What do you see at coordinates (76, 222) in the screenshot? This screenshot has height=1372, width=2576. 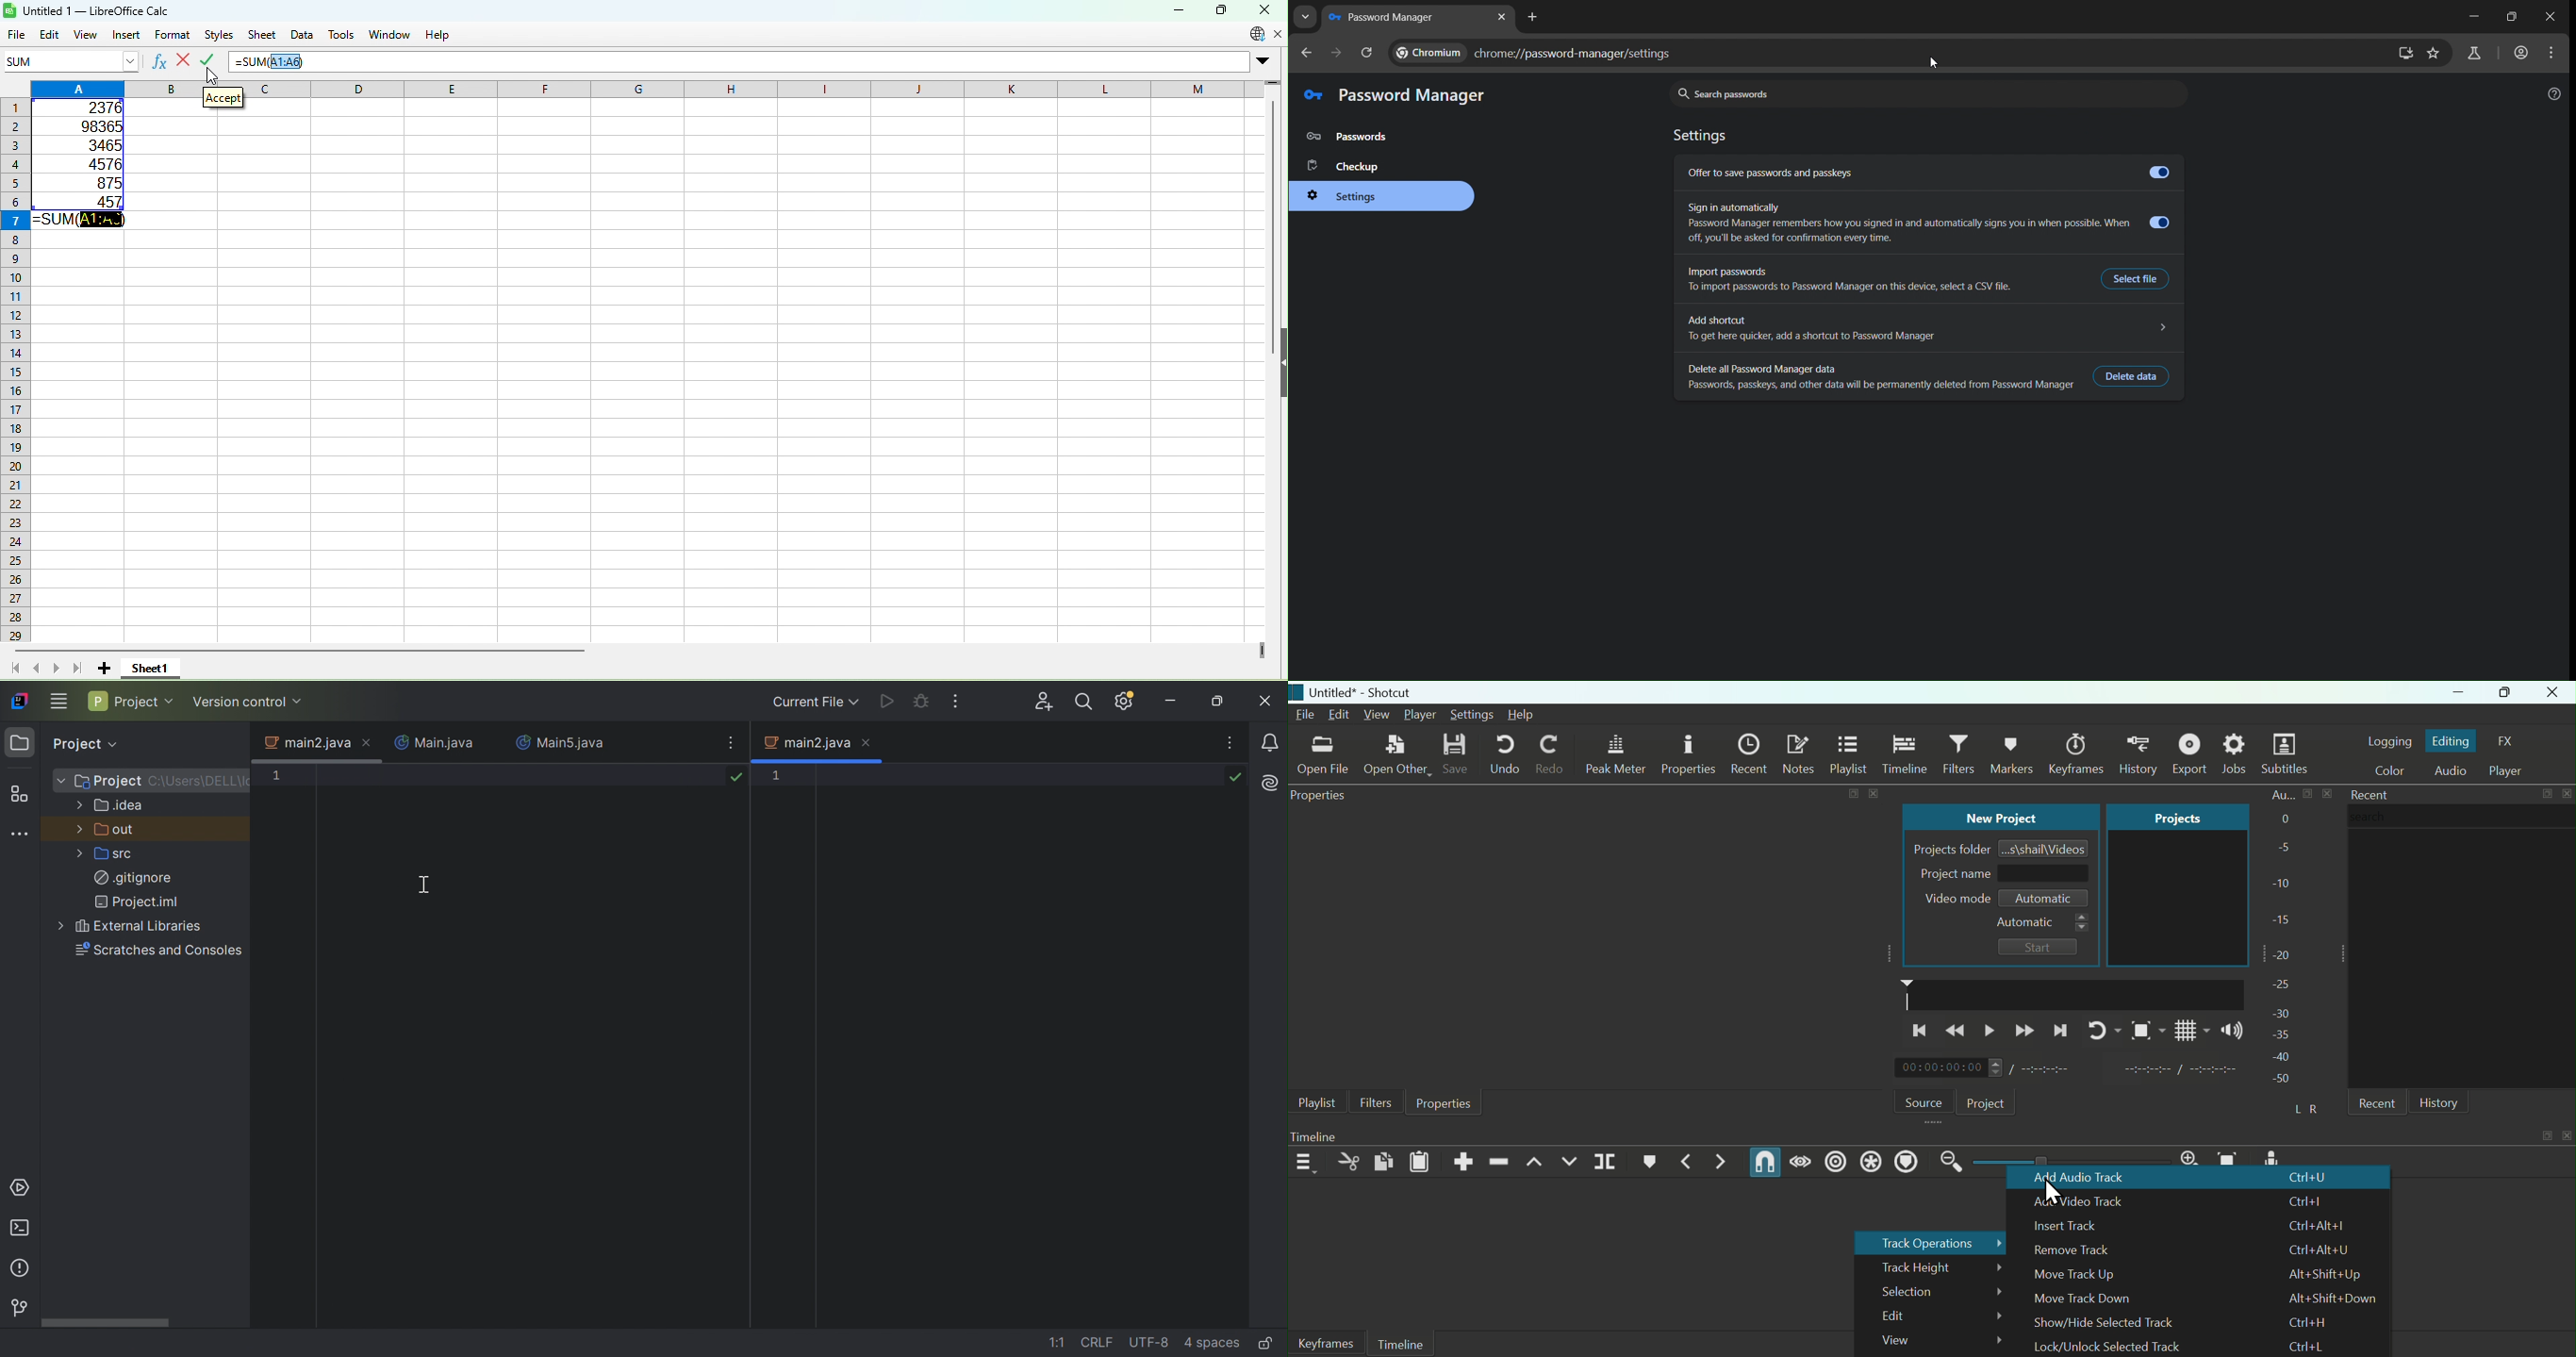 I see `=SUM(A1:A6)` at bounding box center [76, 222].